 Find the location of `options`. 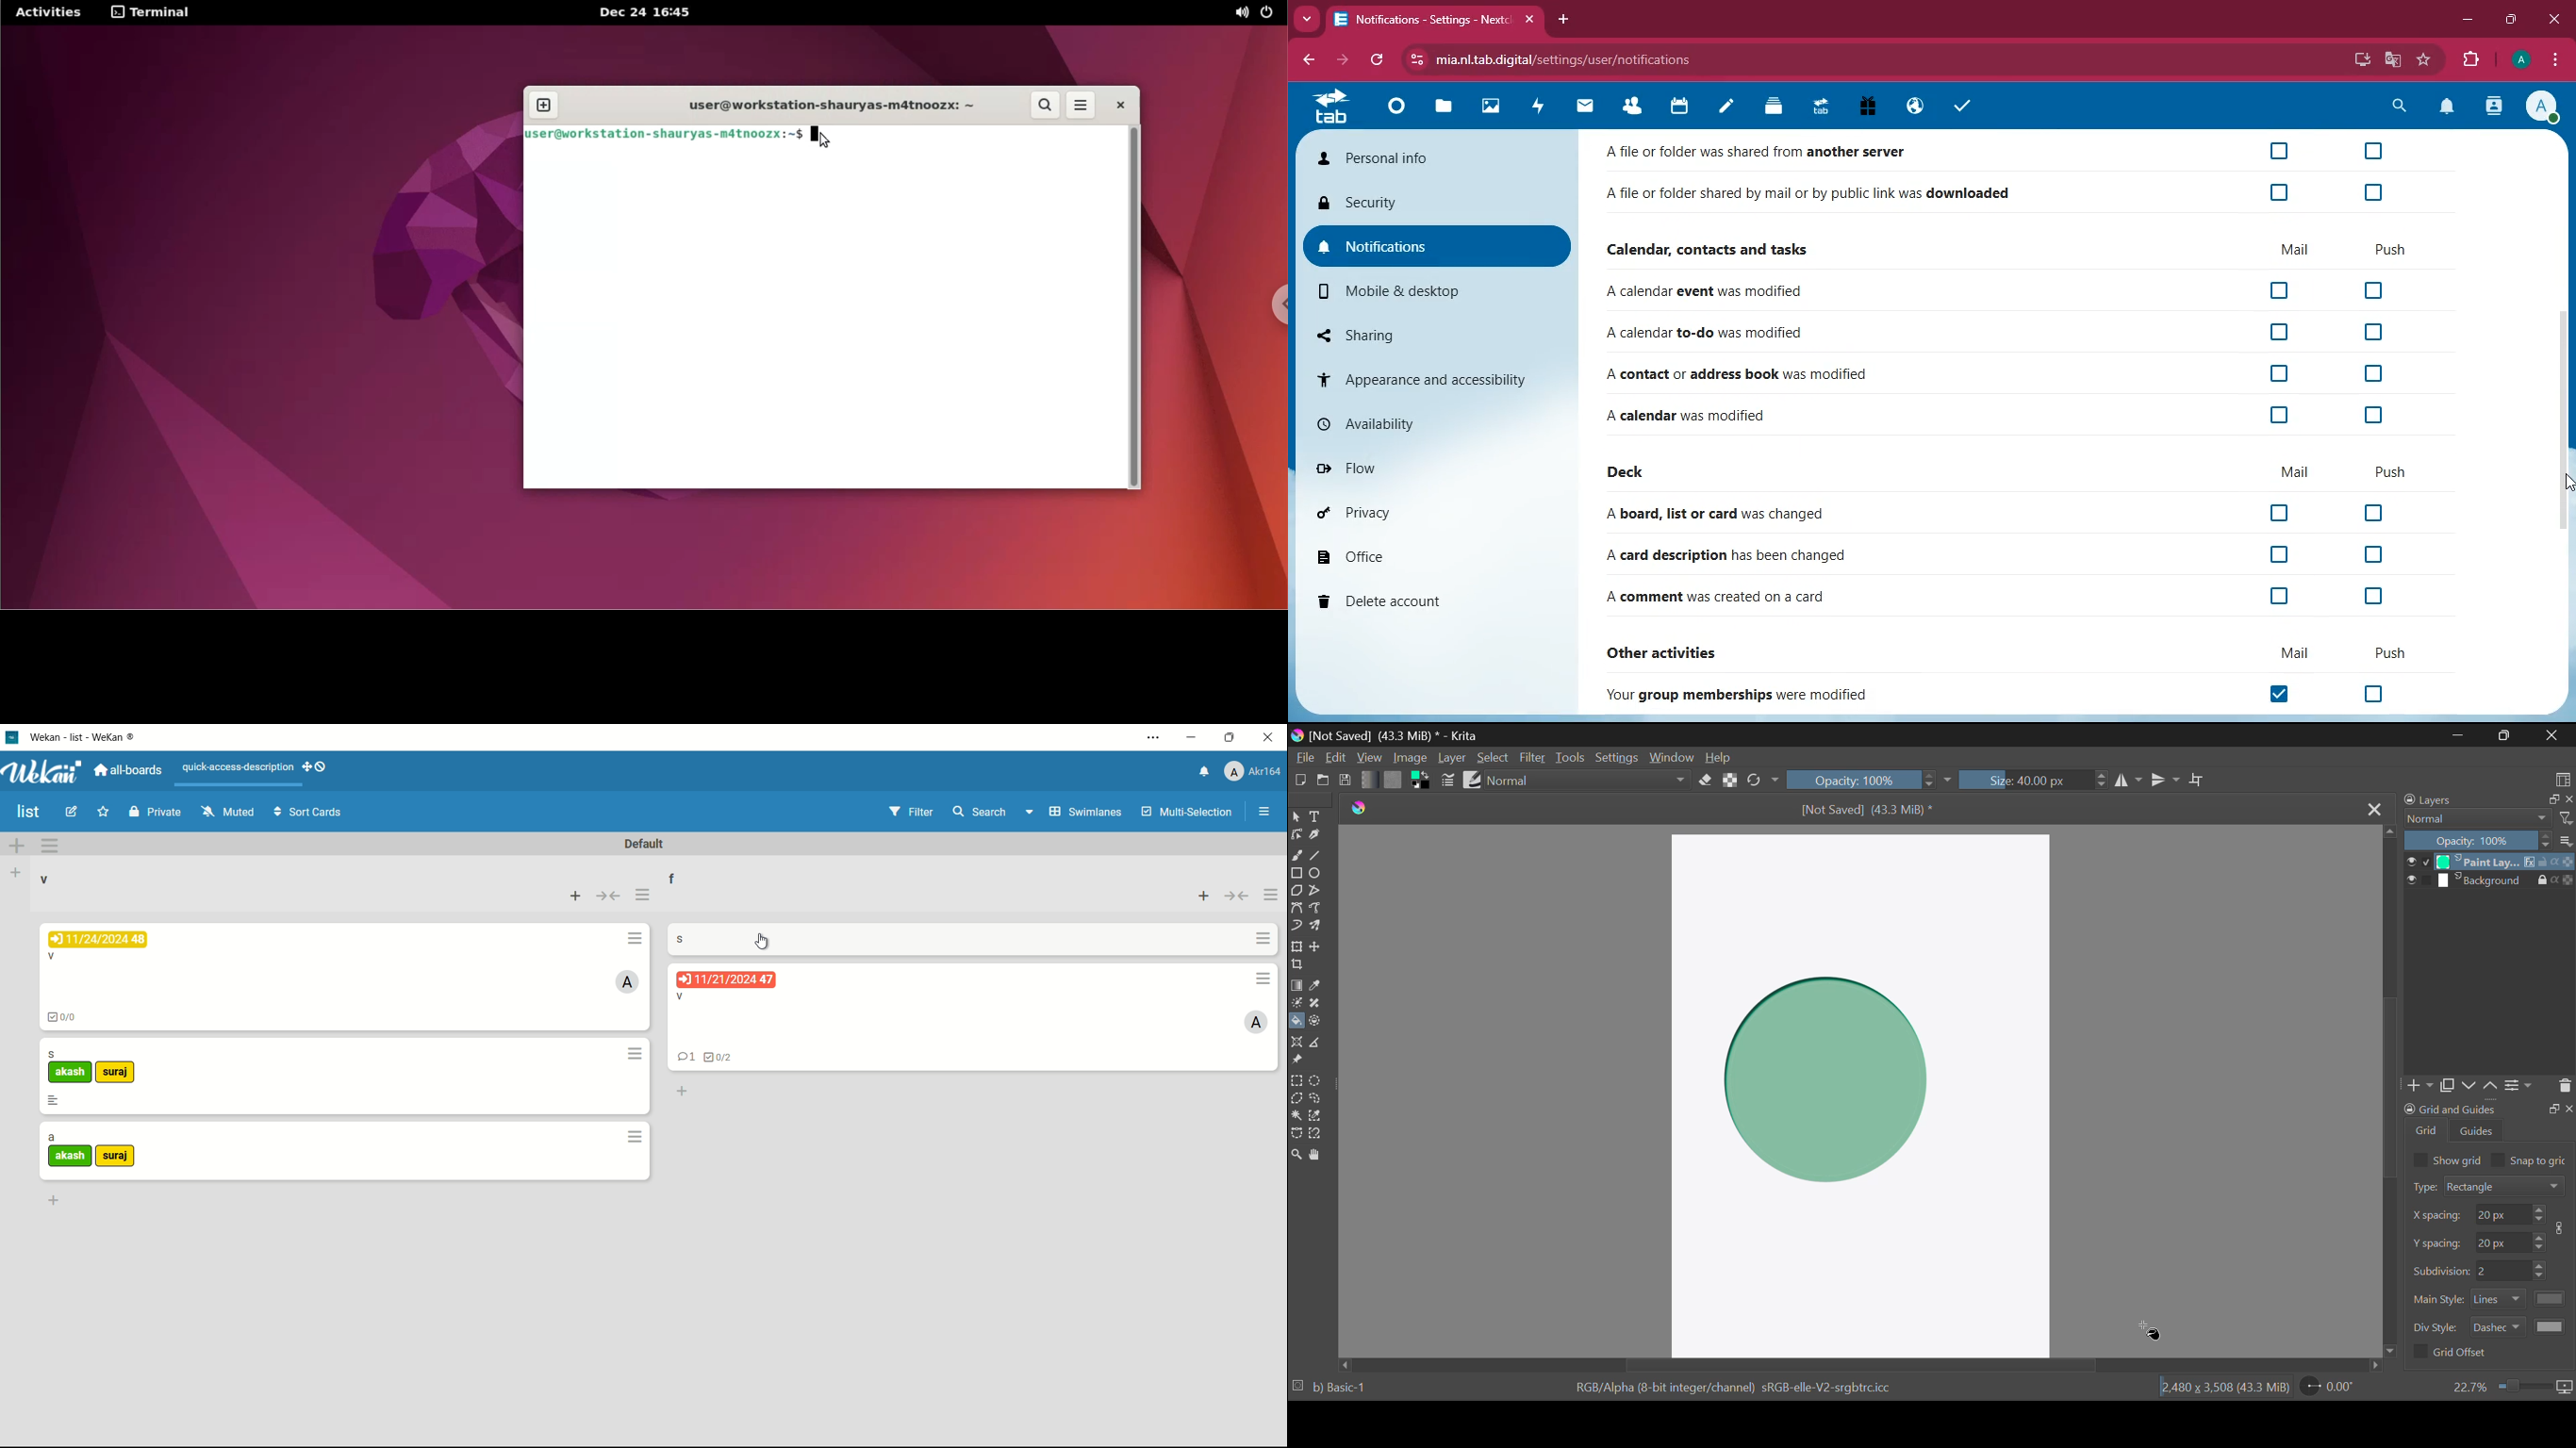

options is located at coordinates (2555, 59).